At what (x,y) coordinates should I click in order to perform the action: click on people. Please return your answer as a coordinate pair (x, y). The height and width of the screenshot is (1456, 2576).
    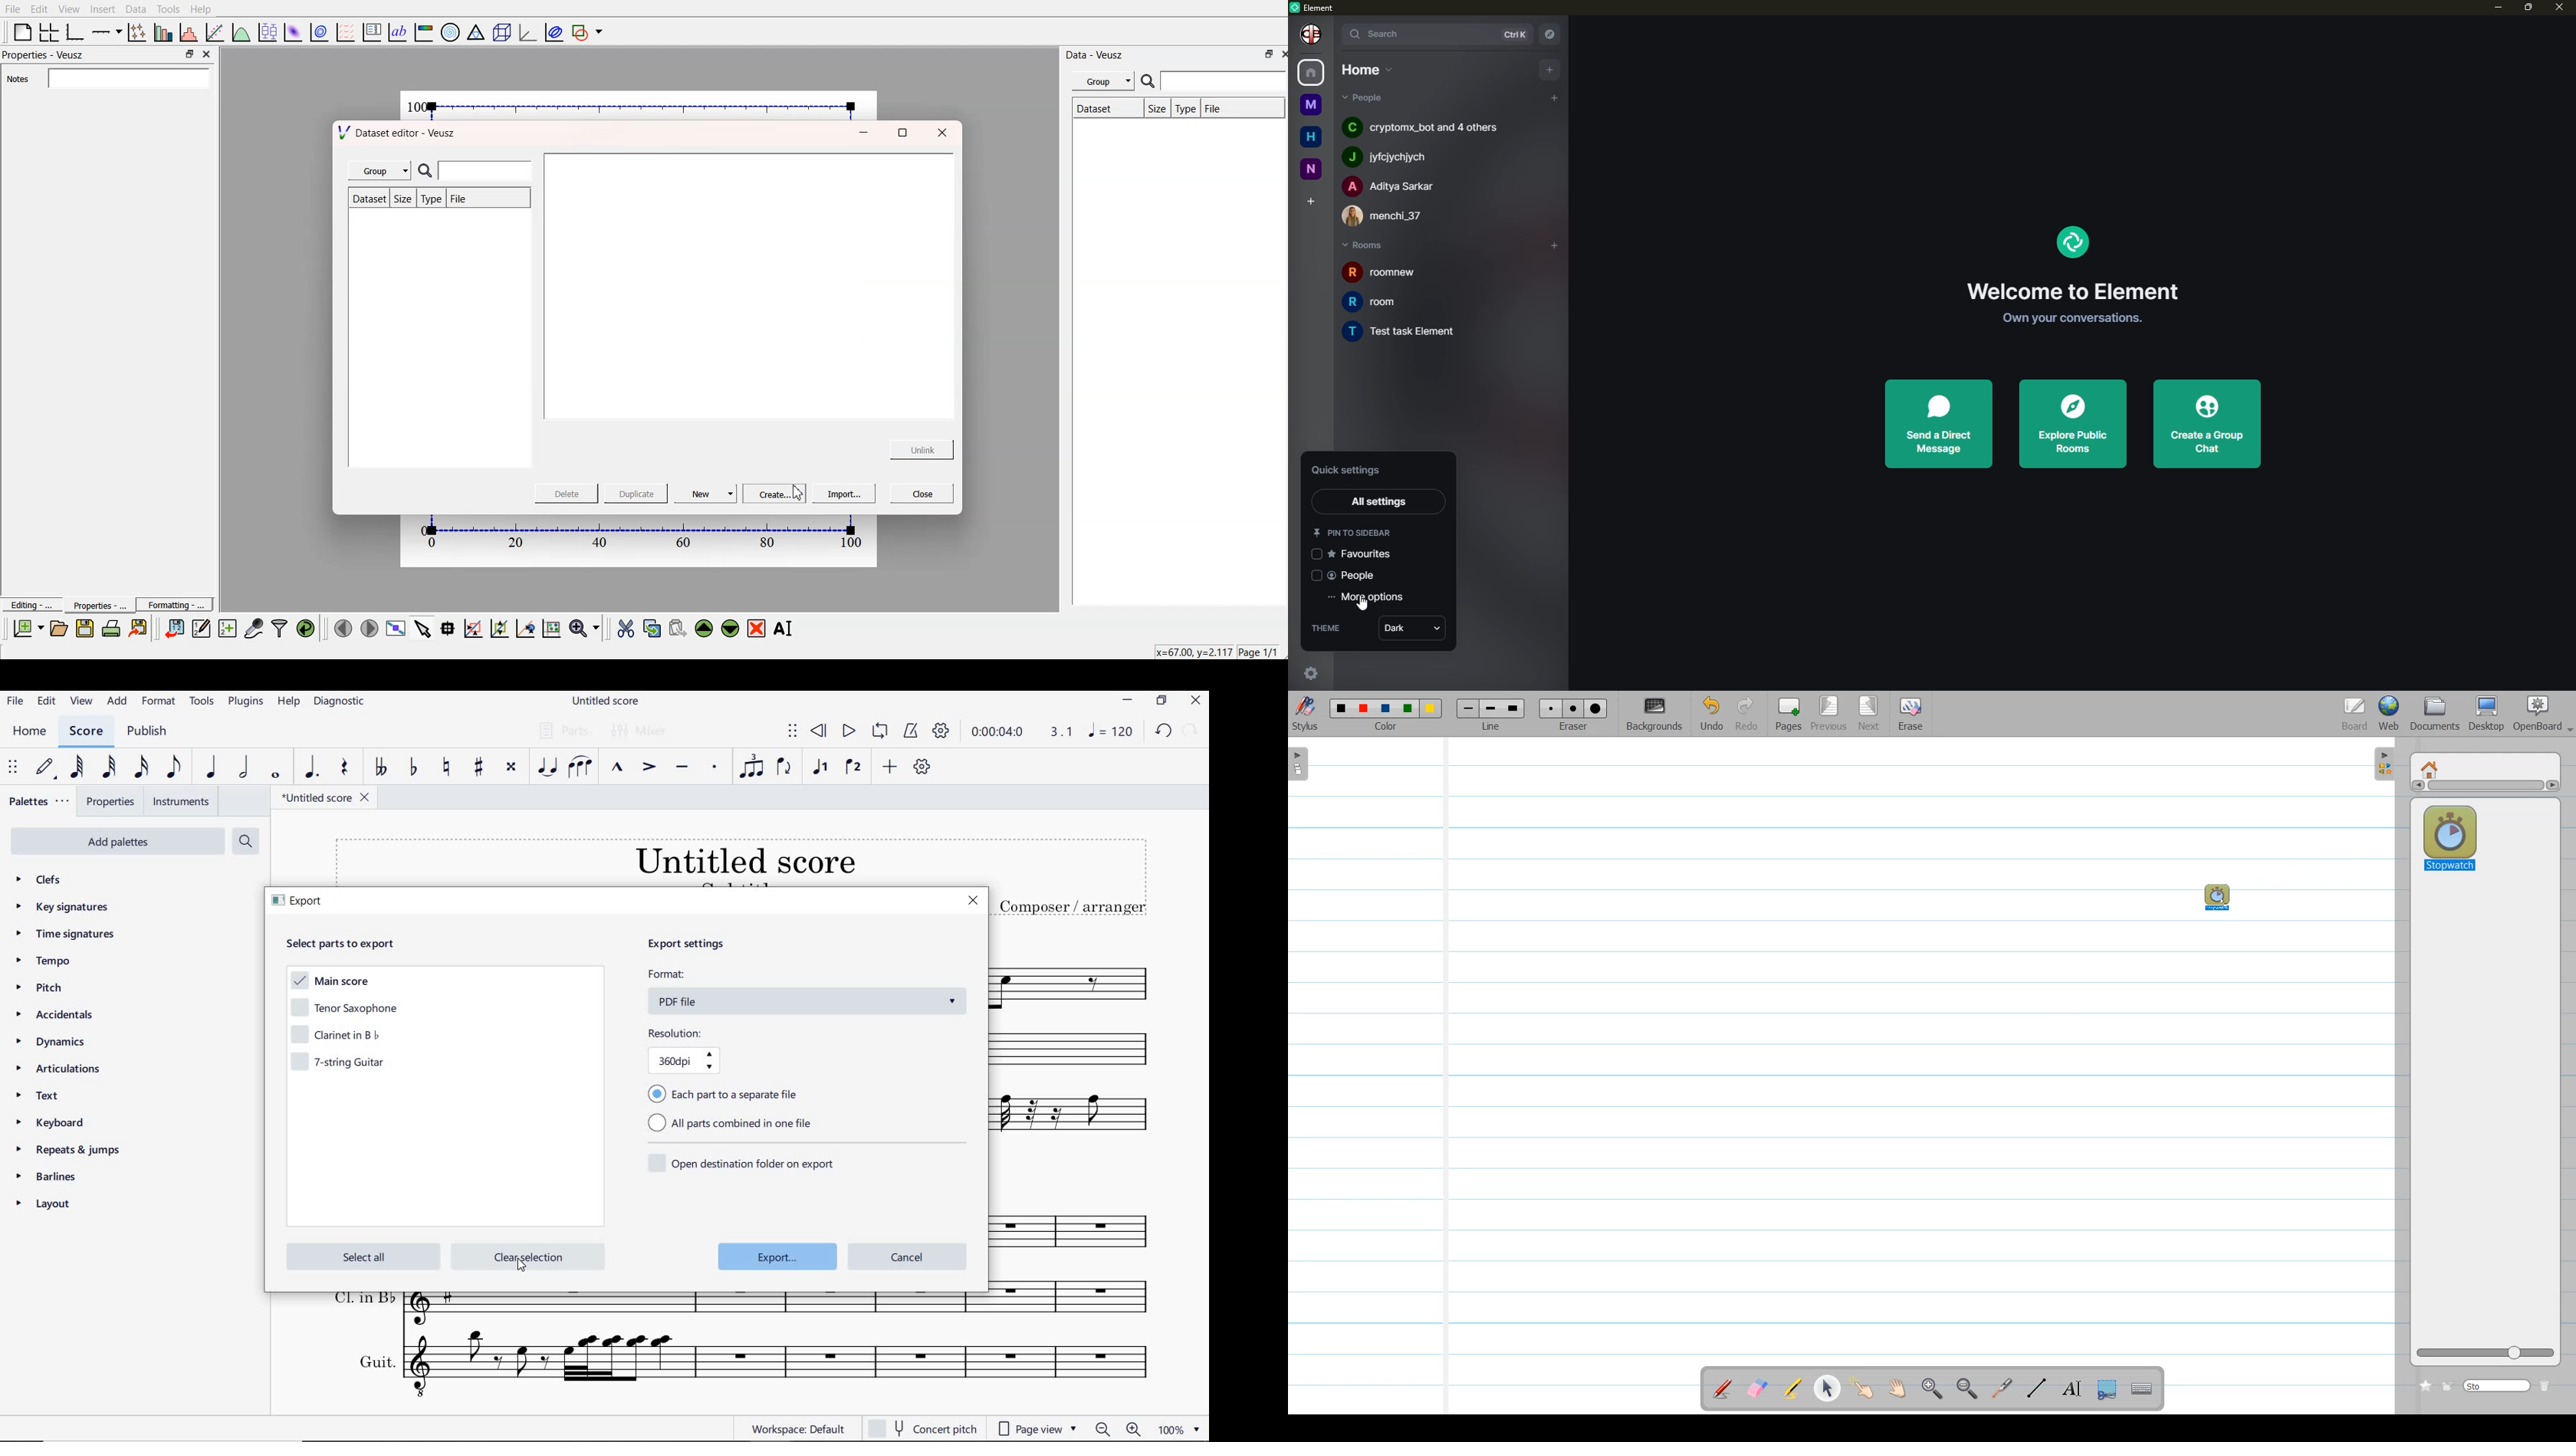
    Looking at the image, I should click on (1369, 98).